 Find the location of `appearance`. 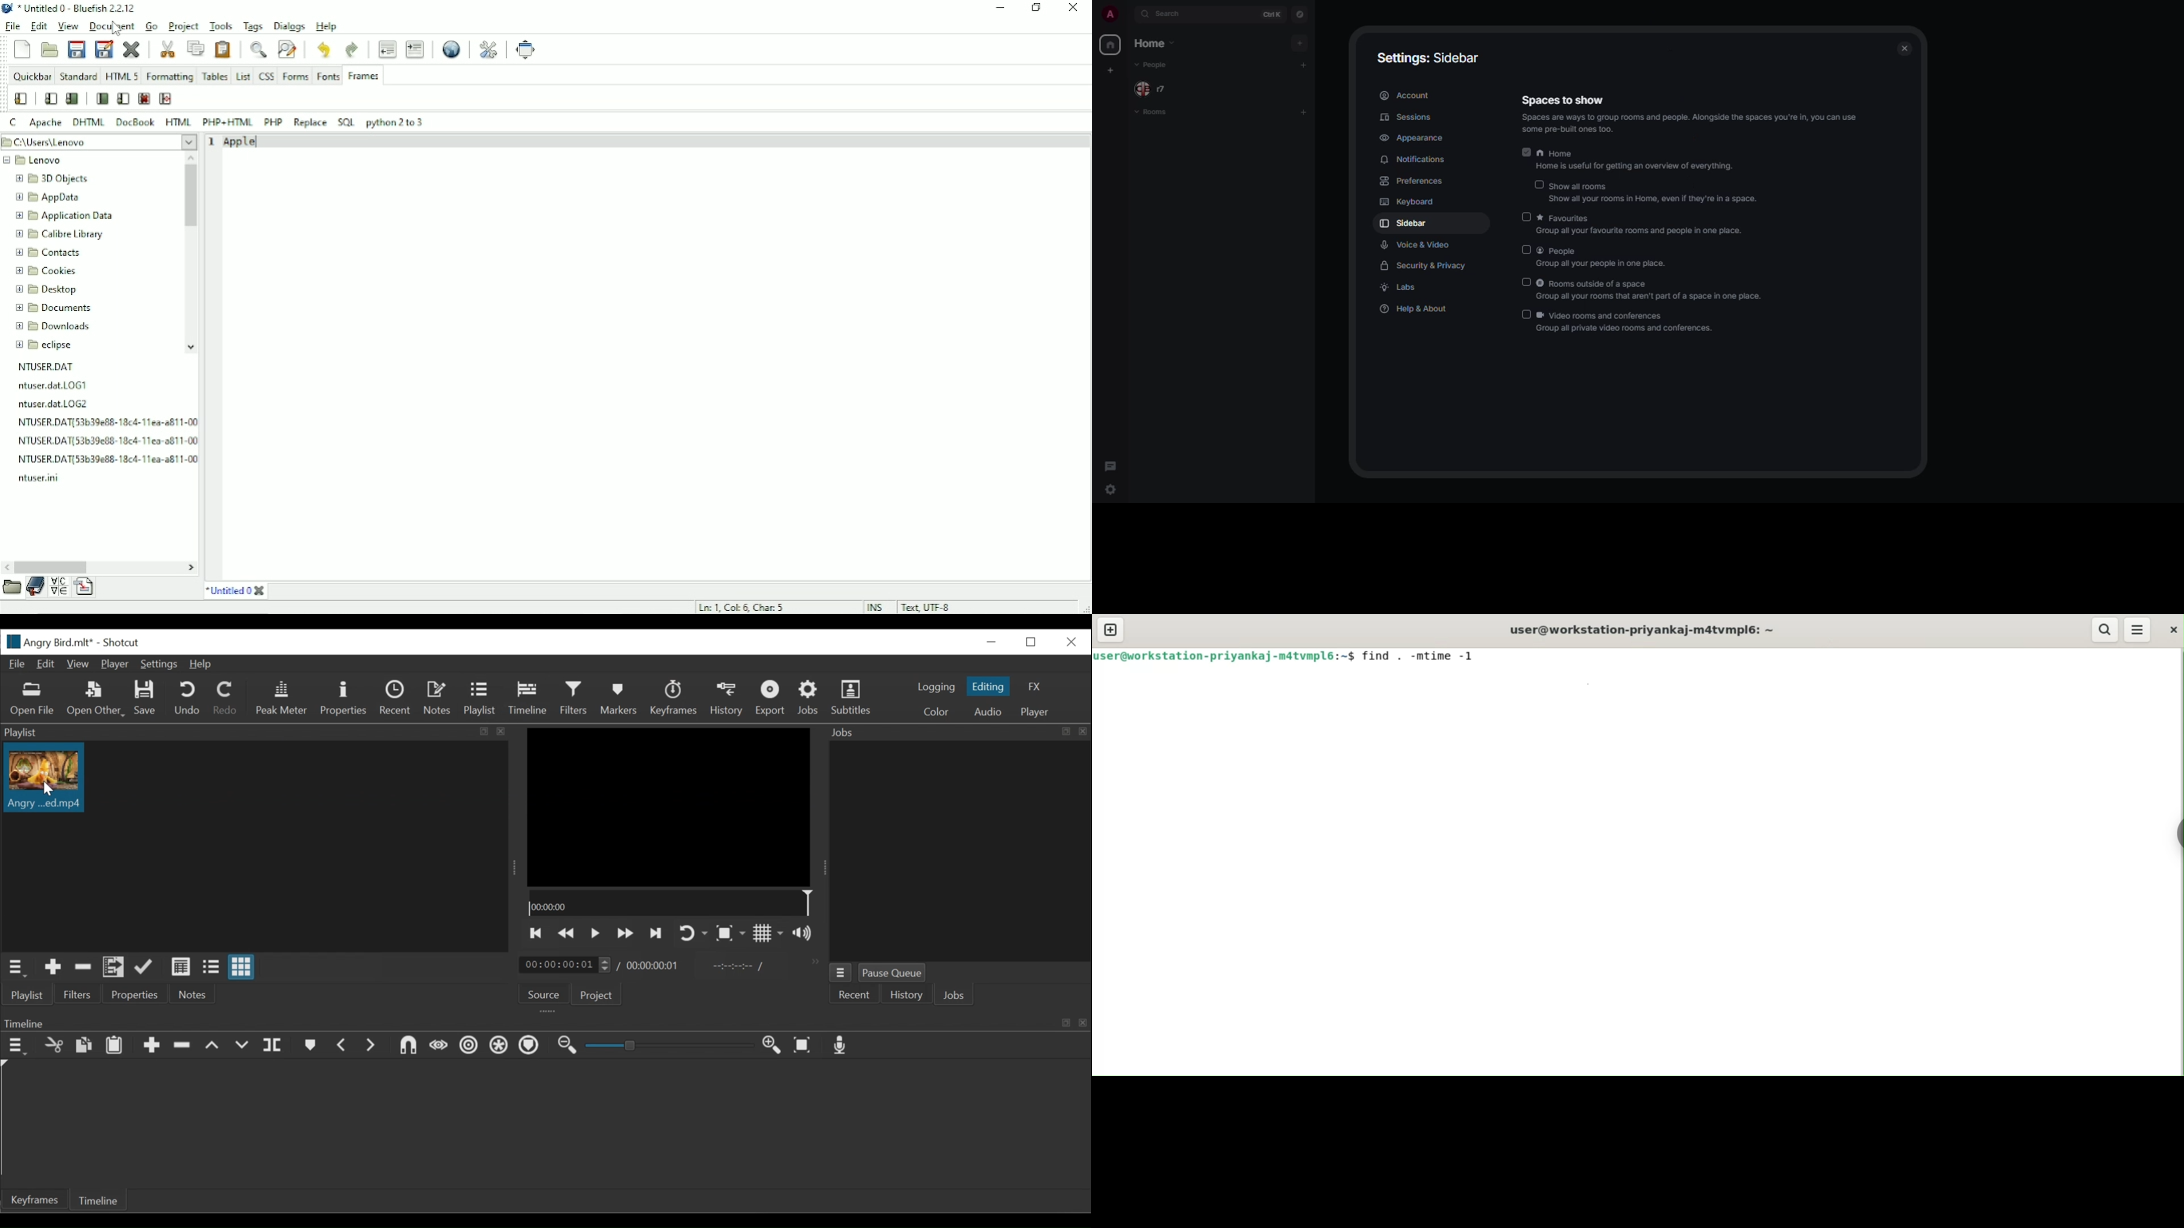

appearance is located at coordinates (1412, 137).